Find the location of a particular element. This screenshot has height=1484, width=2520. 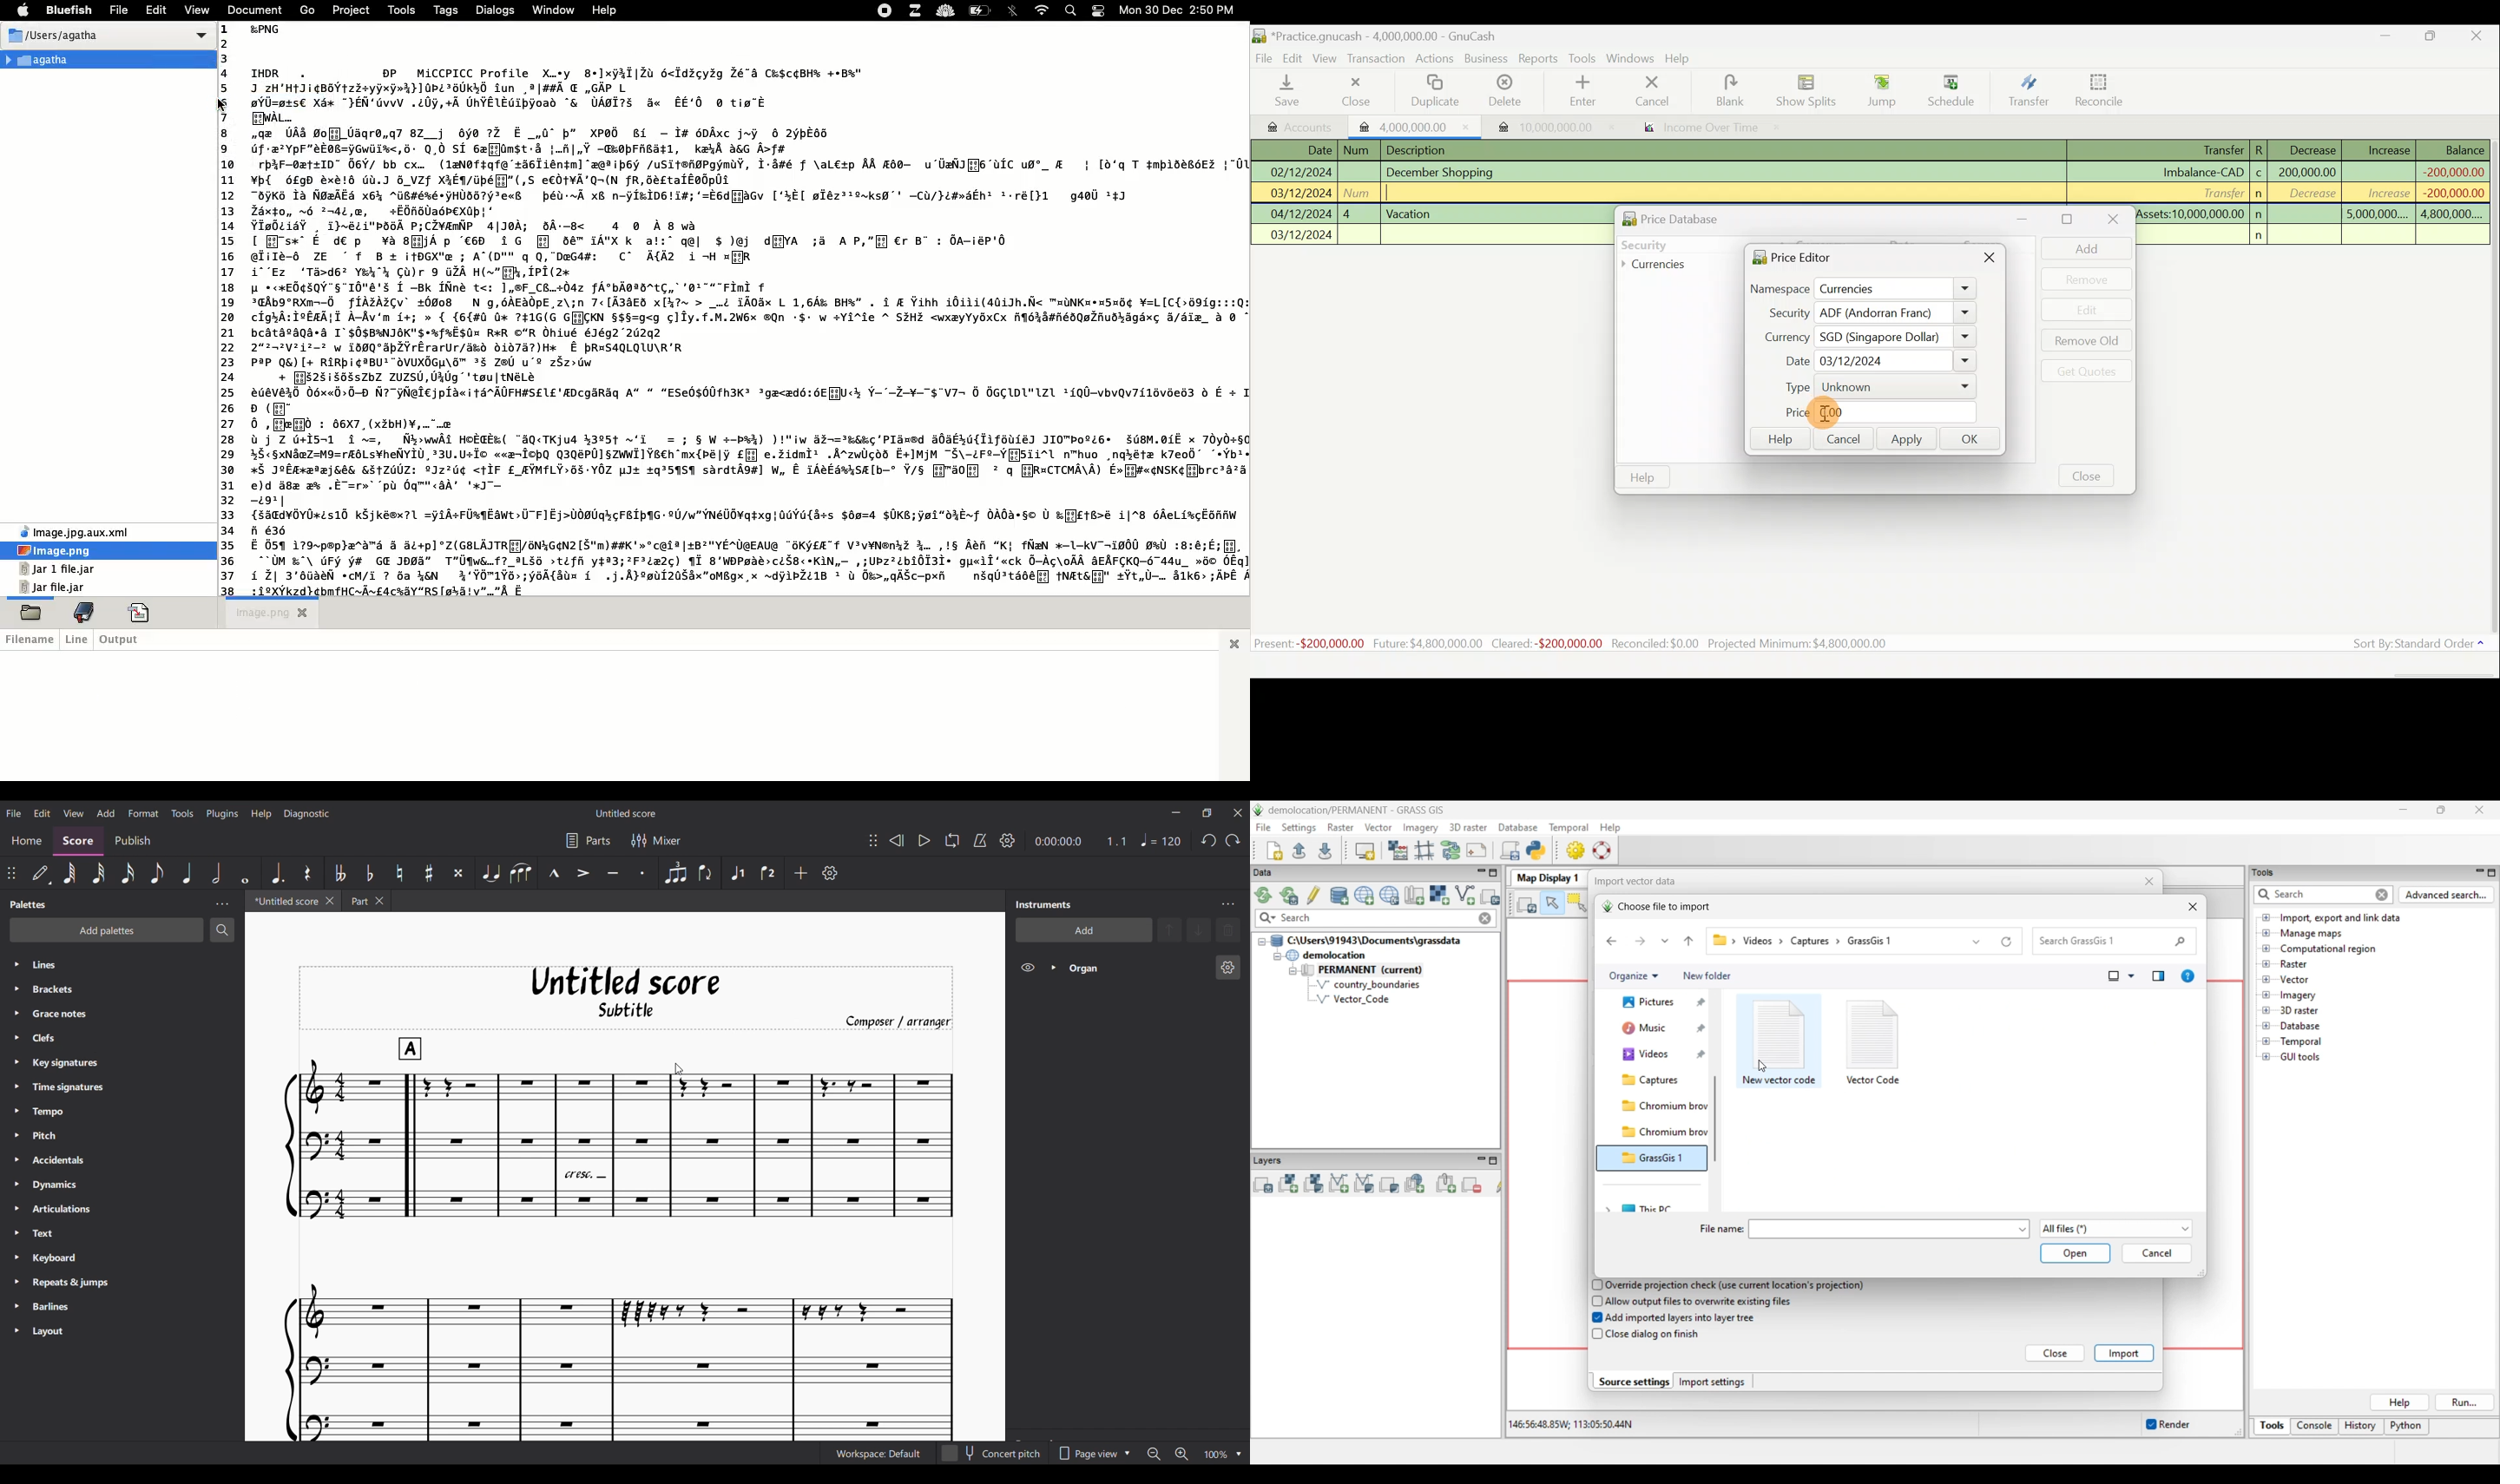

Minimize is located at coordinates (1176, 812).